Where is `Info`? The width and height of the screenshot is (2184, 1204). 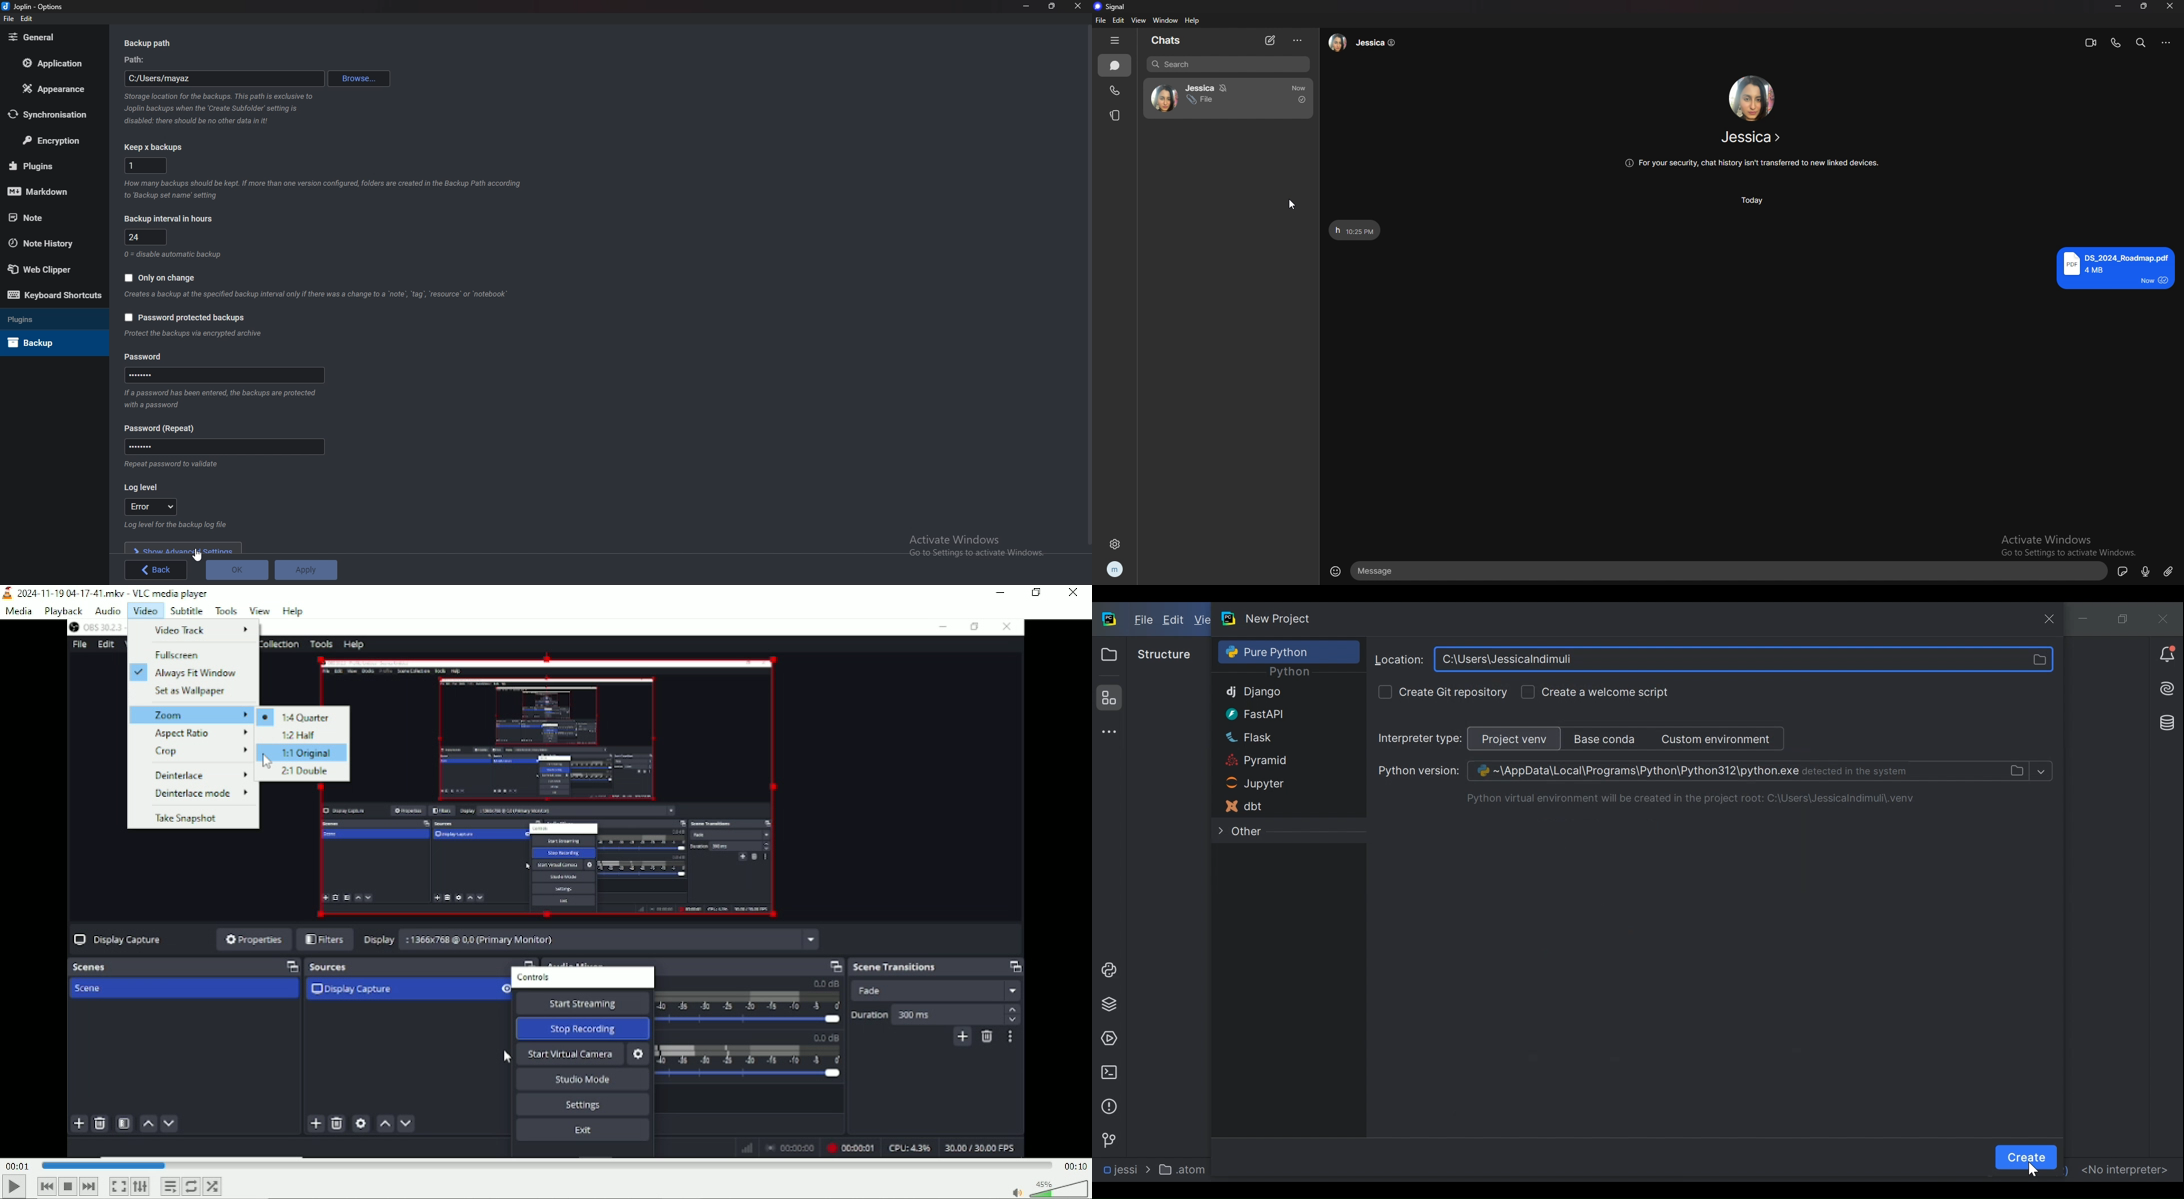
Info is located at coordinates (222, 109).